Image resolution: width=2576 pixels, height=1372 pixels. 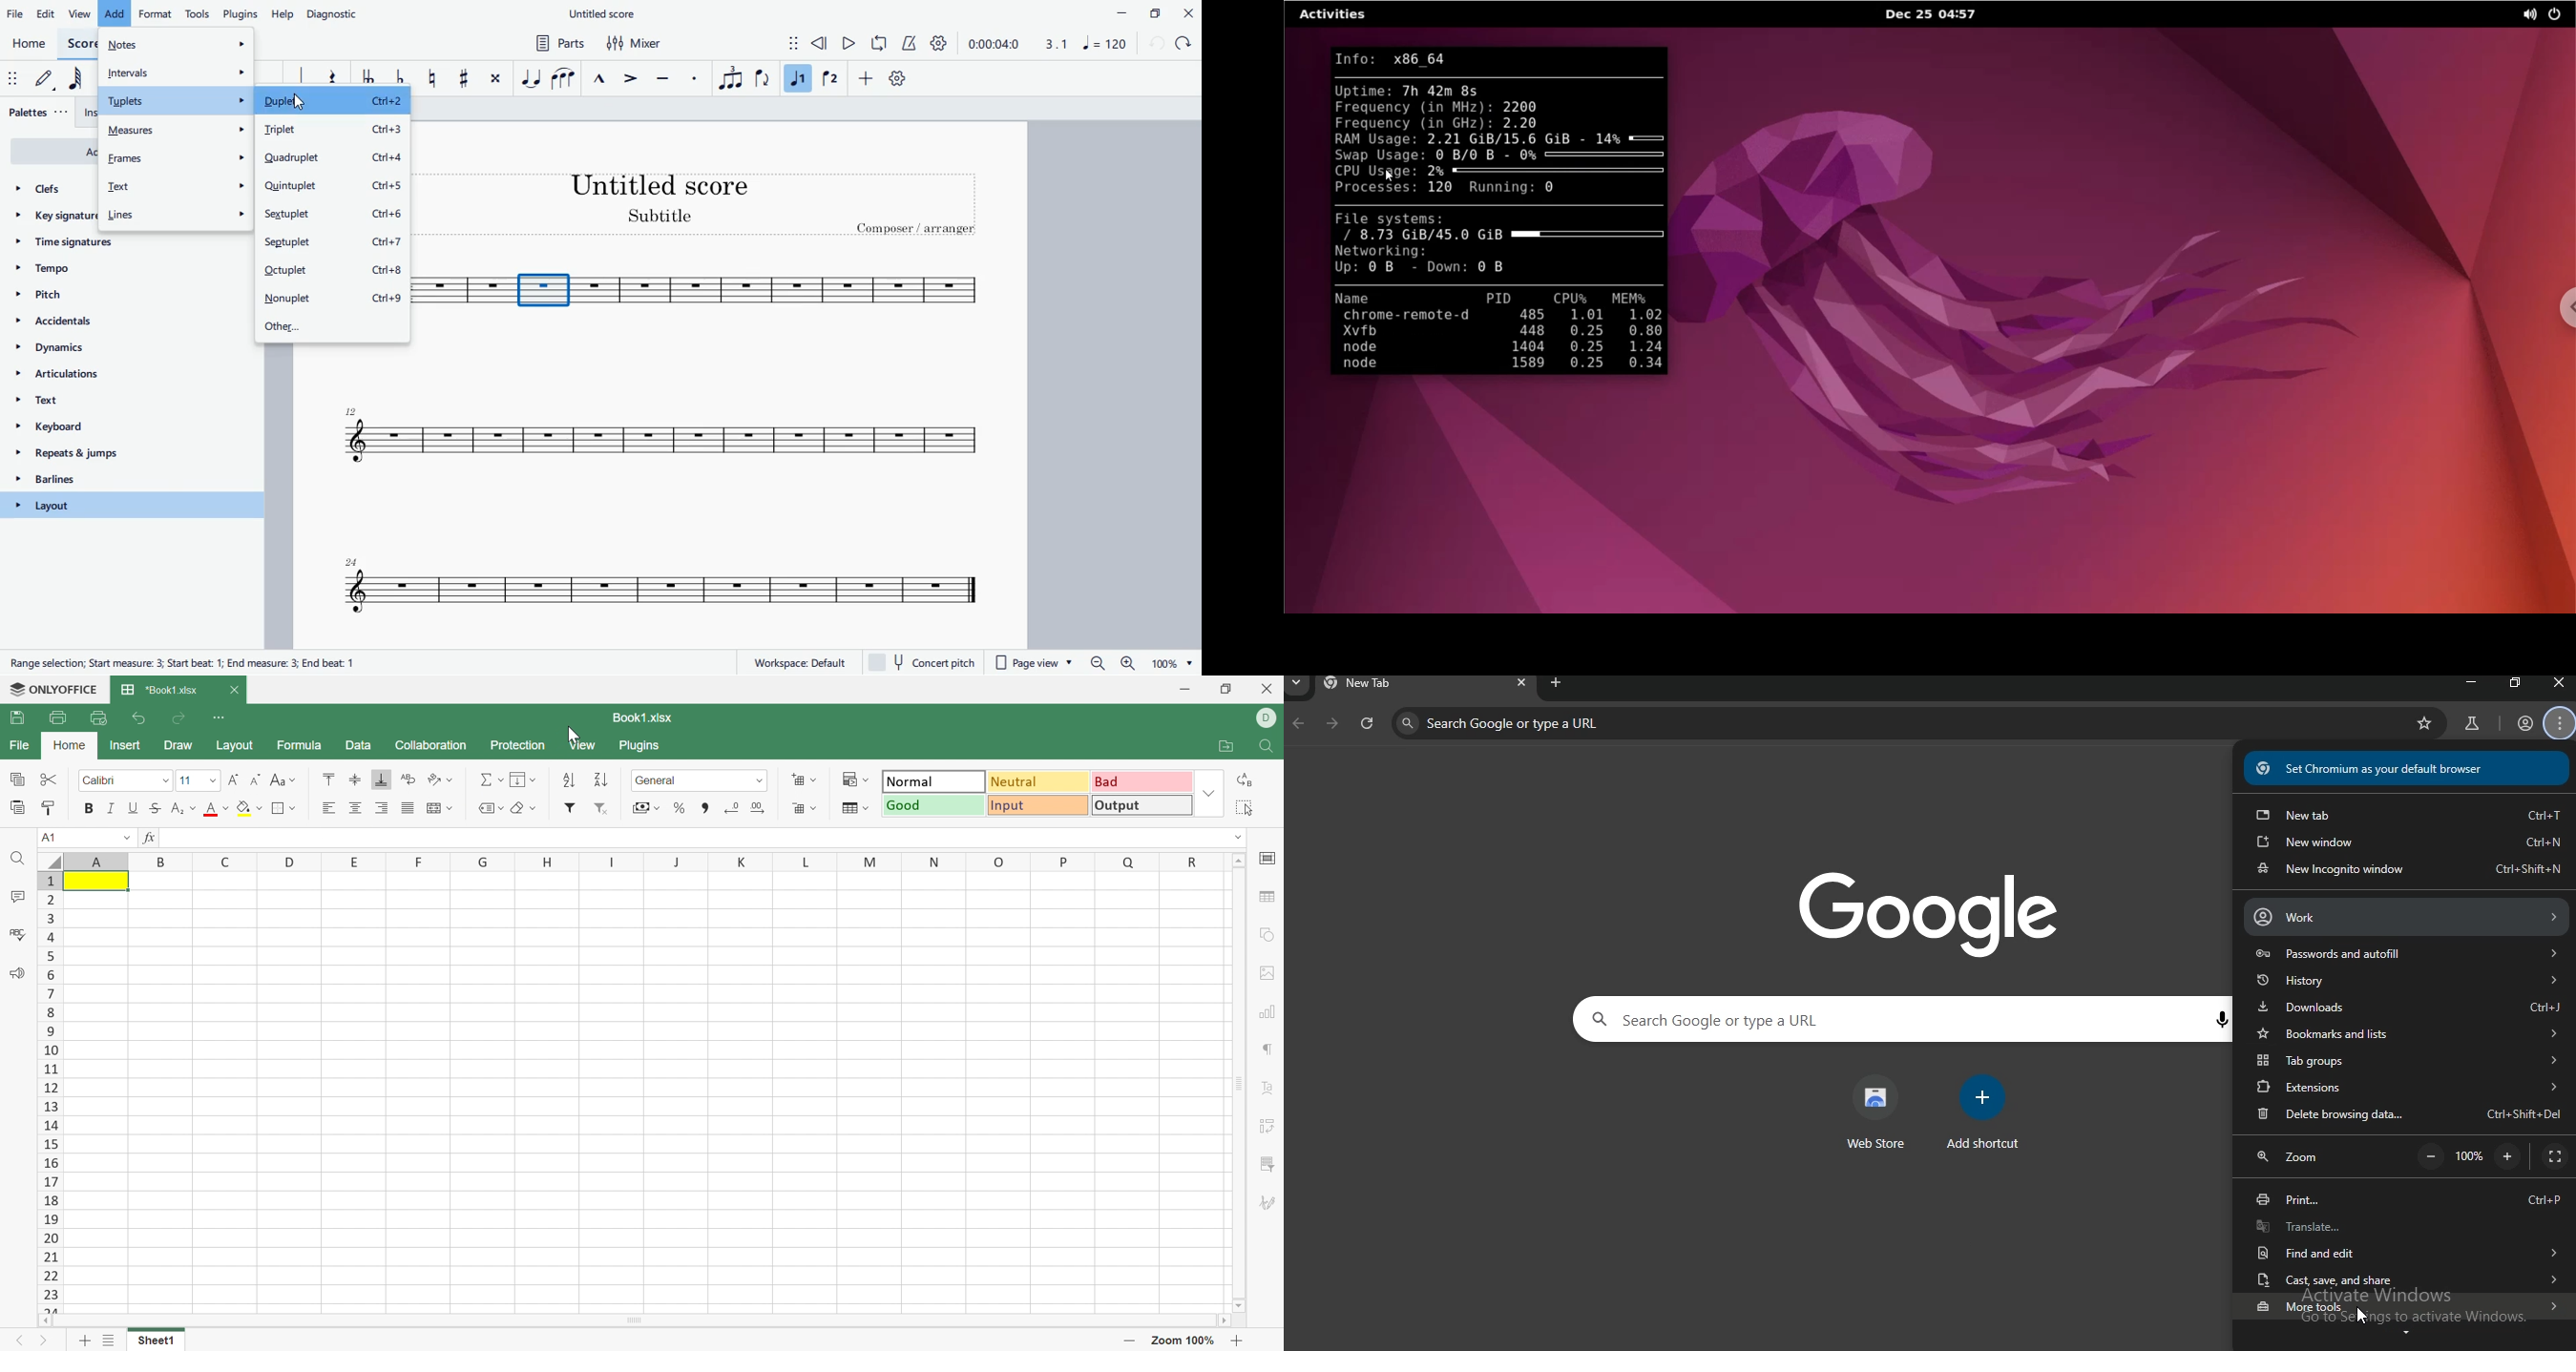 I want to click on Orientation, so click(x=439, y=780).